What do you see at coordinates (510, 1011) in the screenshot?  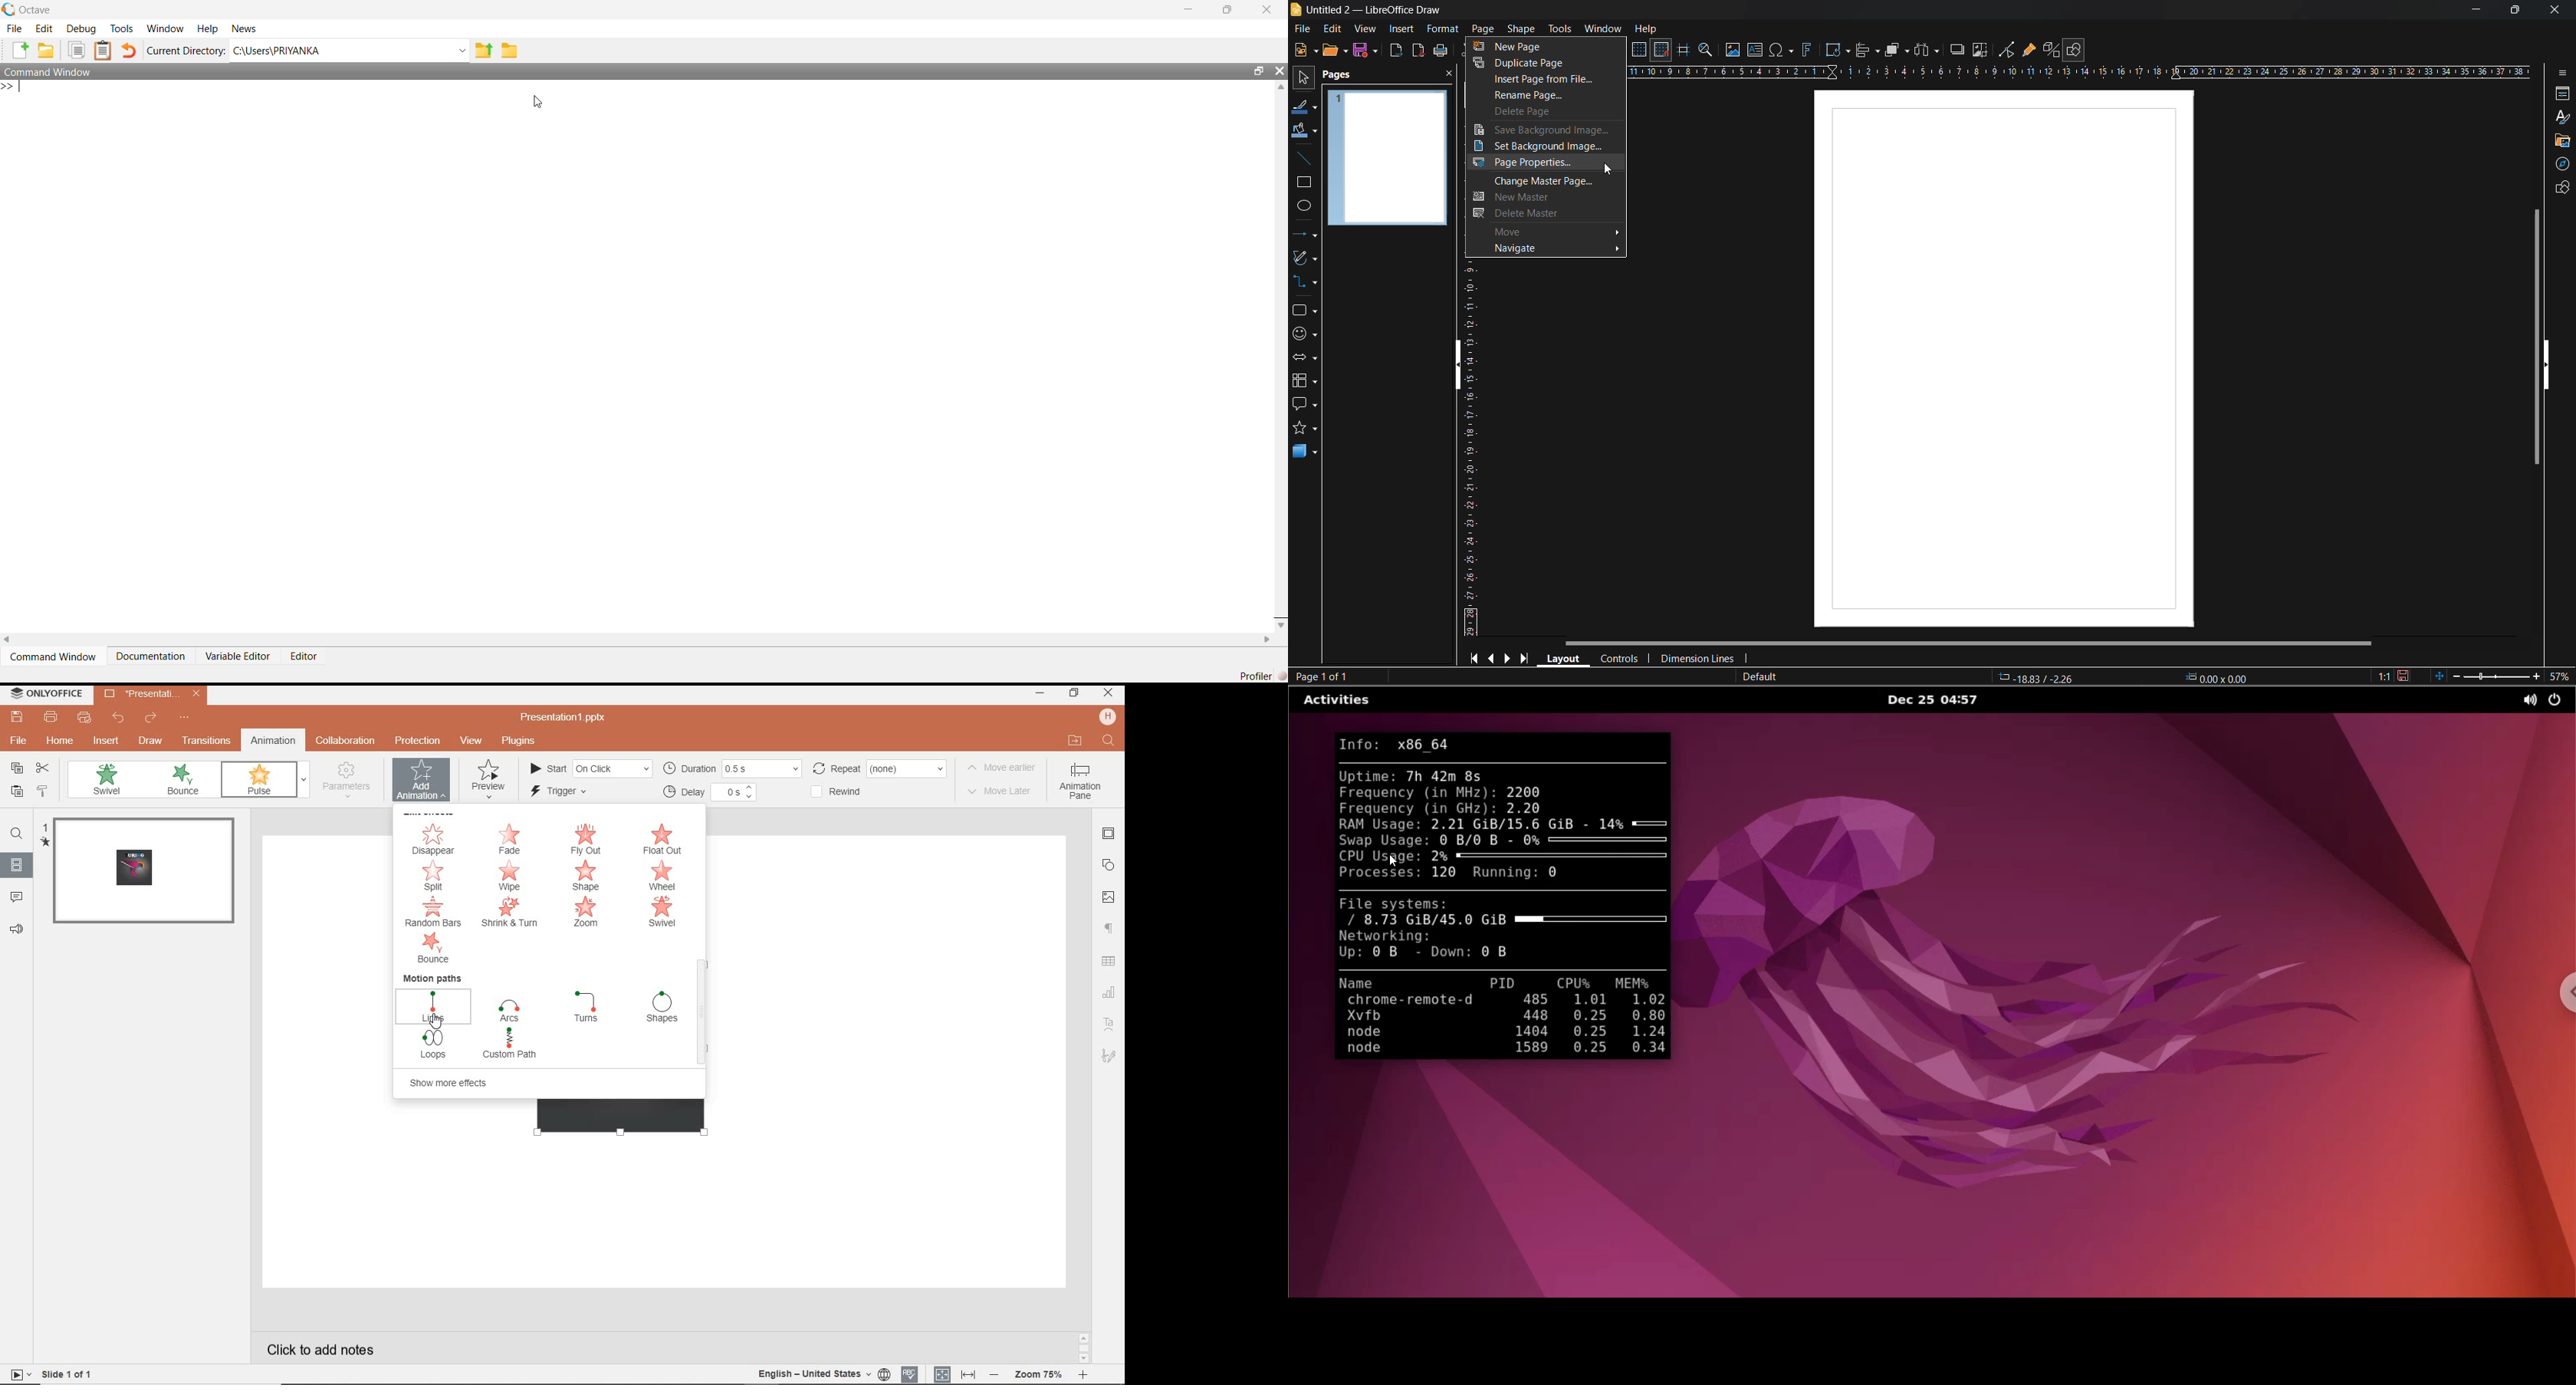 I see `arcs` at bounding box center [510, 1011].